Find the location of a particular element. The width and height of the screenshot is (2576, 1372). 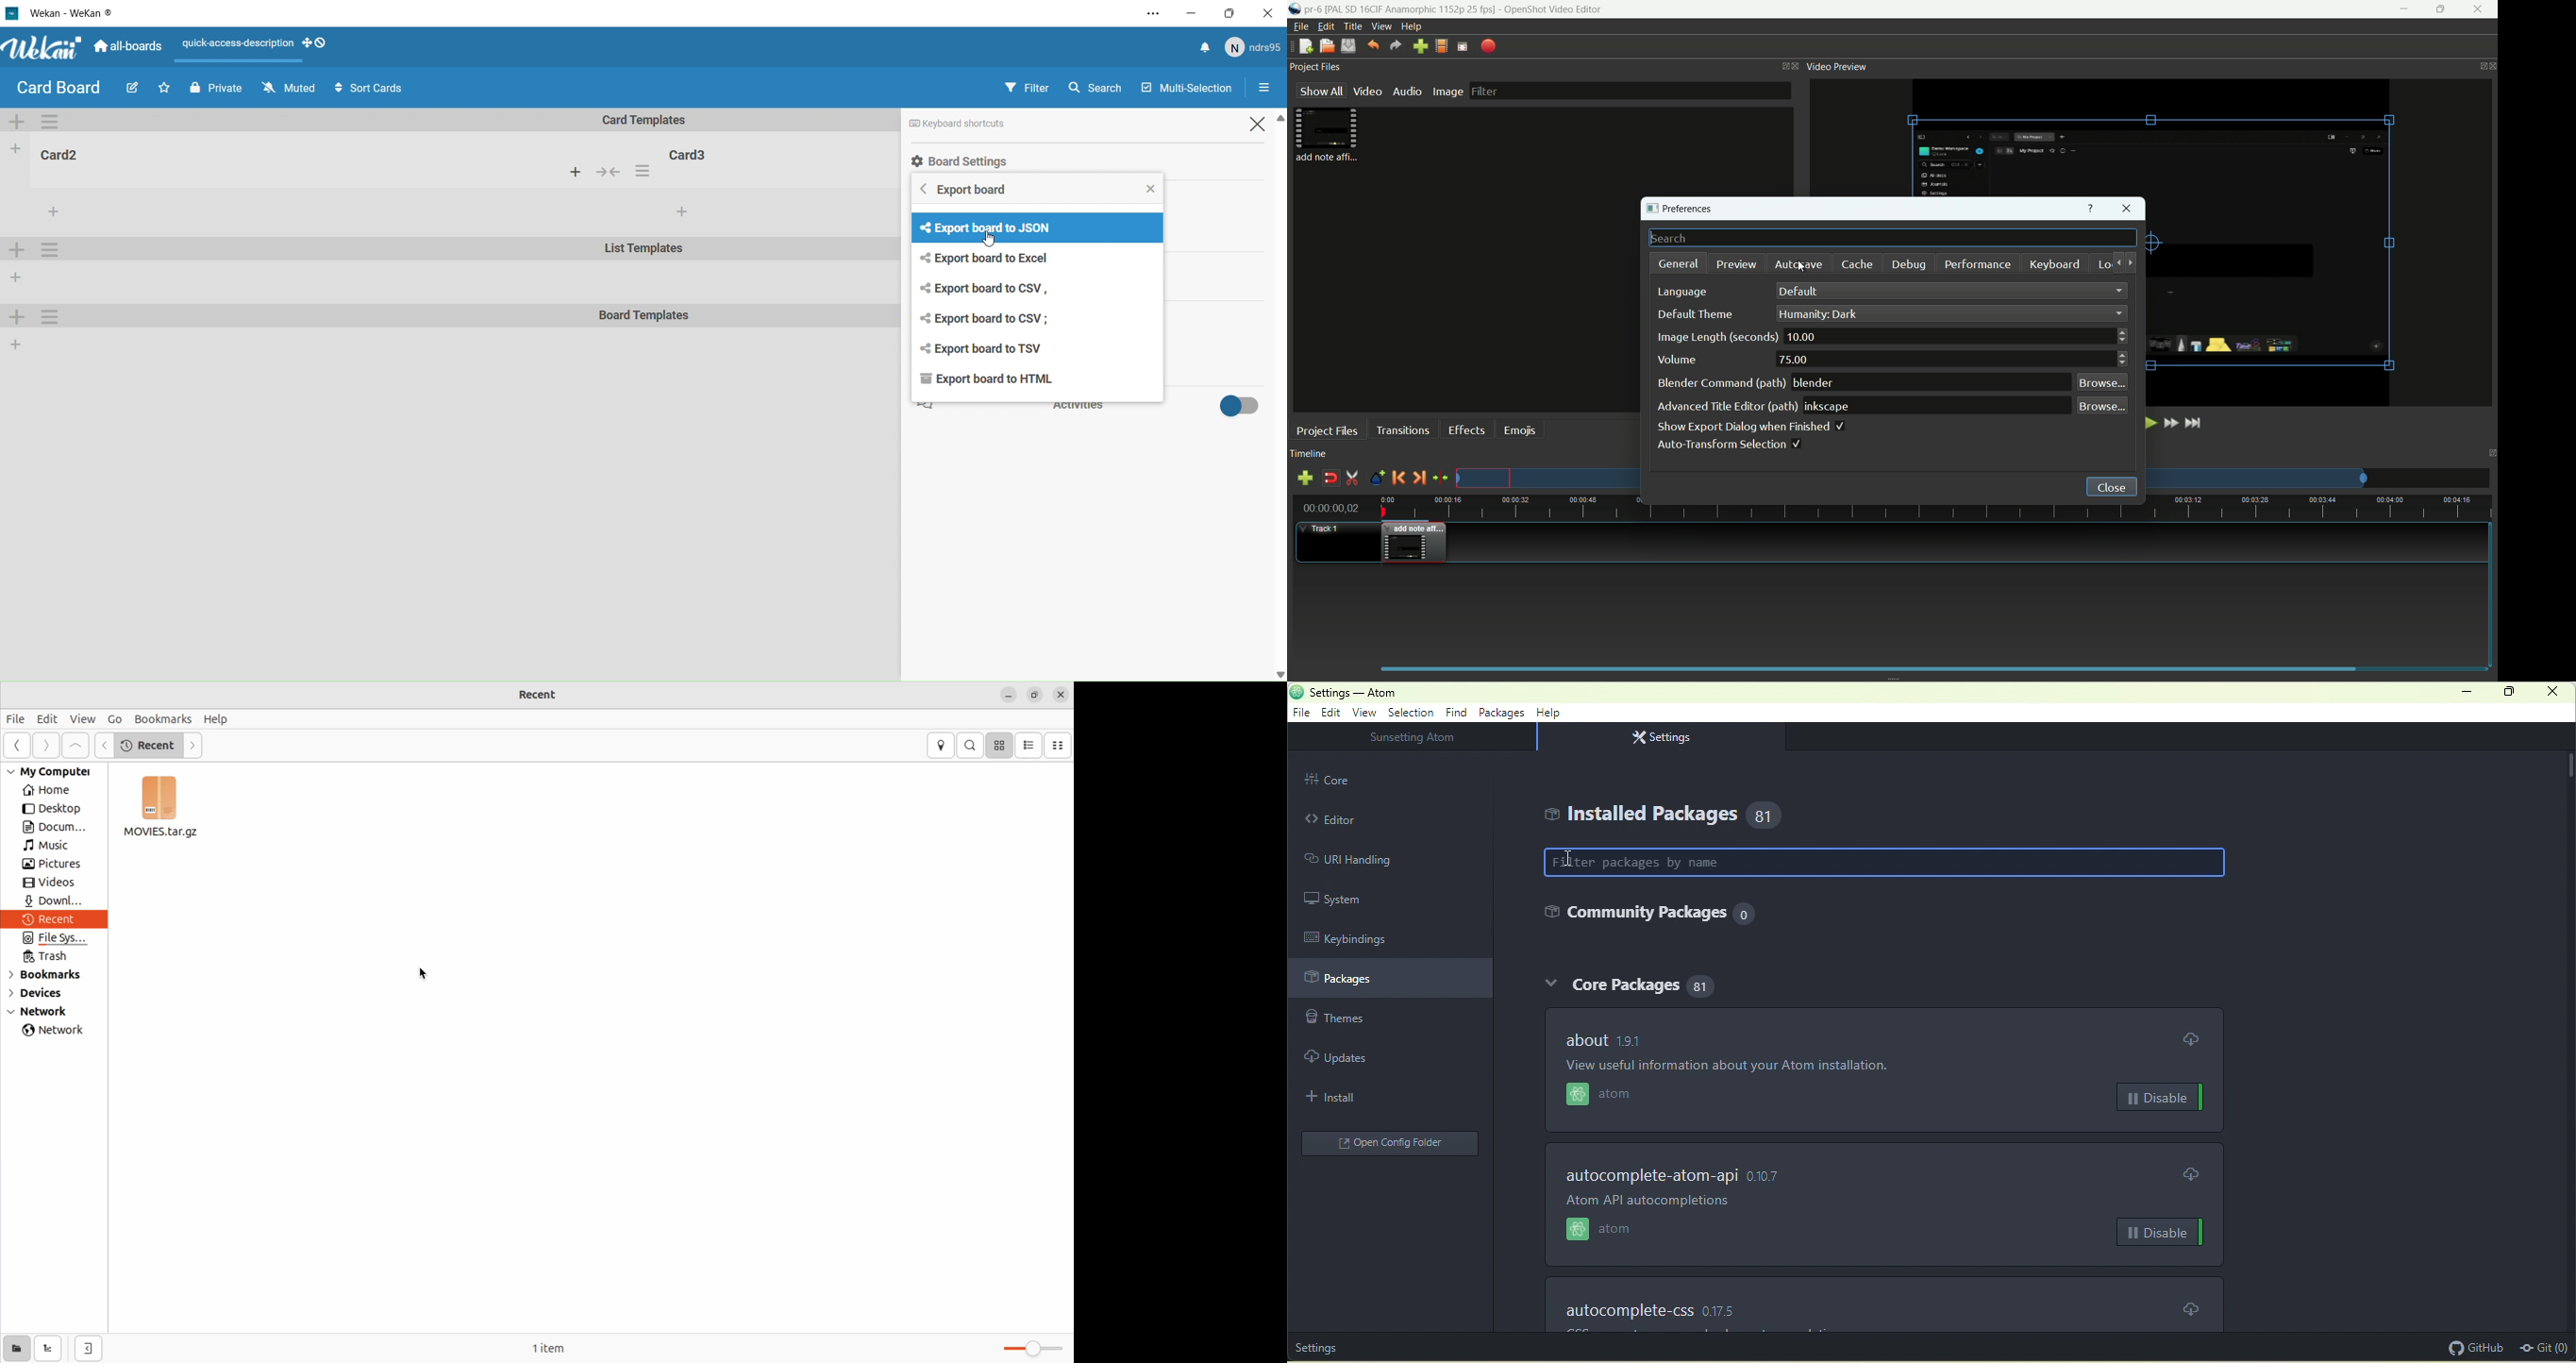

 is located at coordinates (53, 211).